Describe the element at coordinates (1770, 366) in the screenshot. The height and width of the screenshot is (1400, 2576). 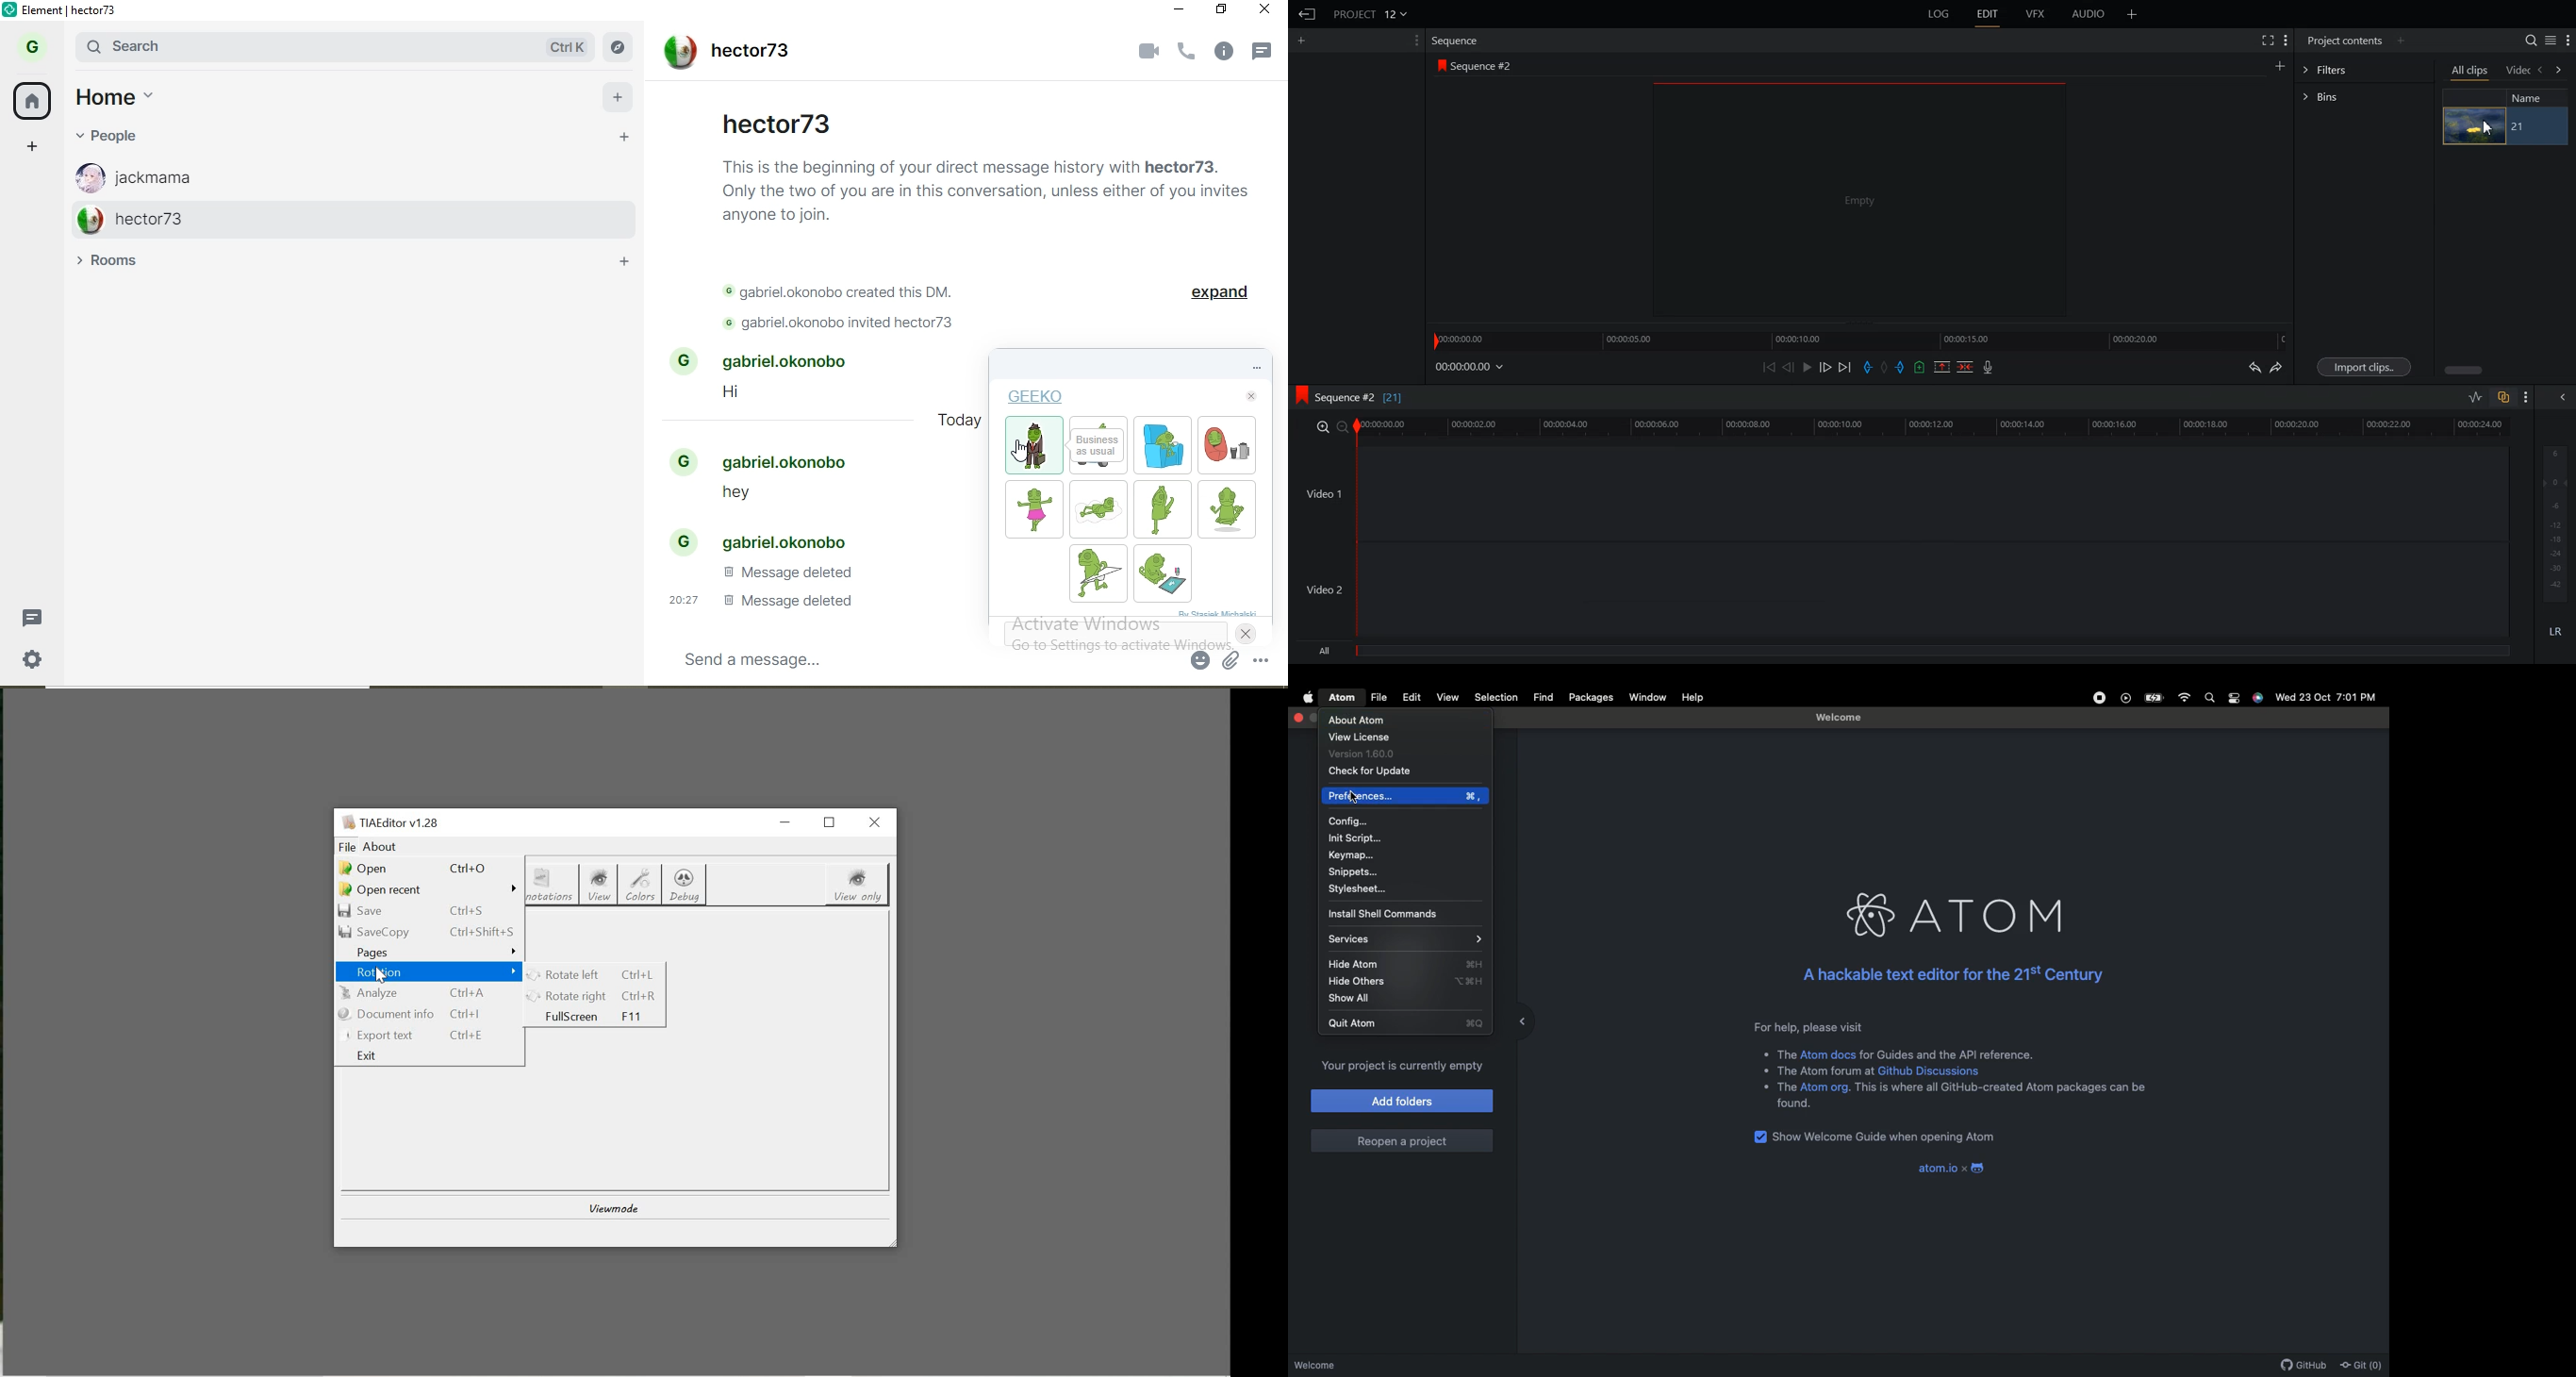
I see `Move Backward` at that location.